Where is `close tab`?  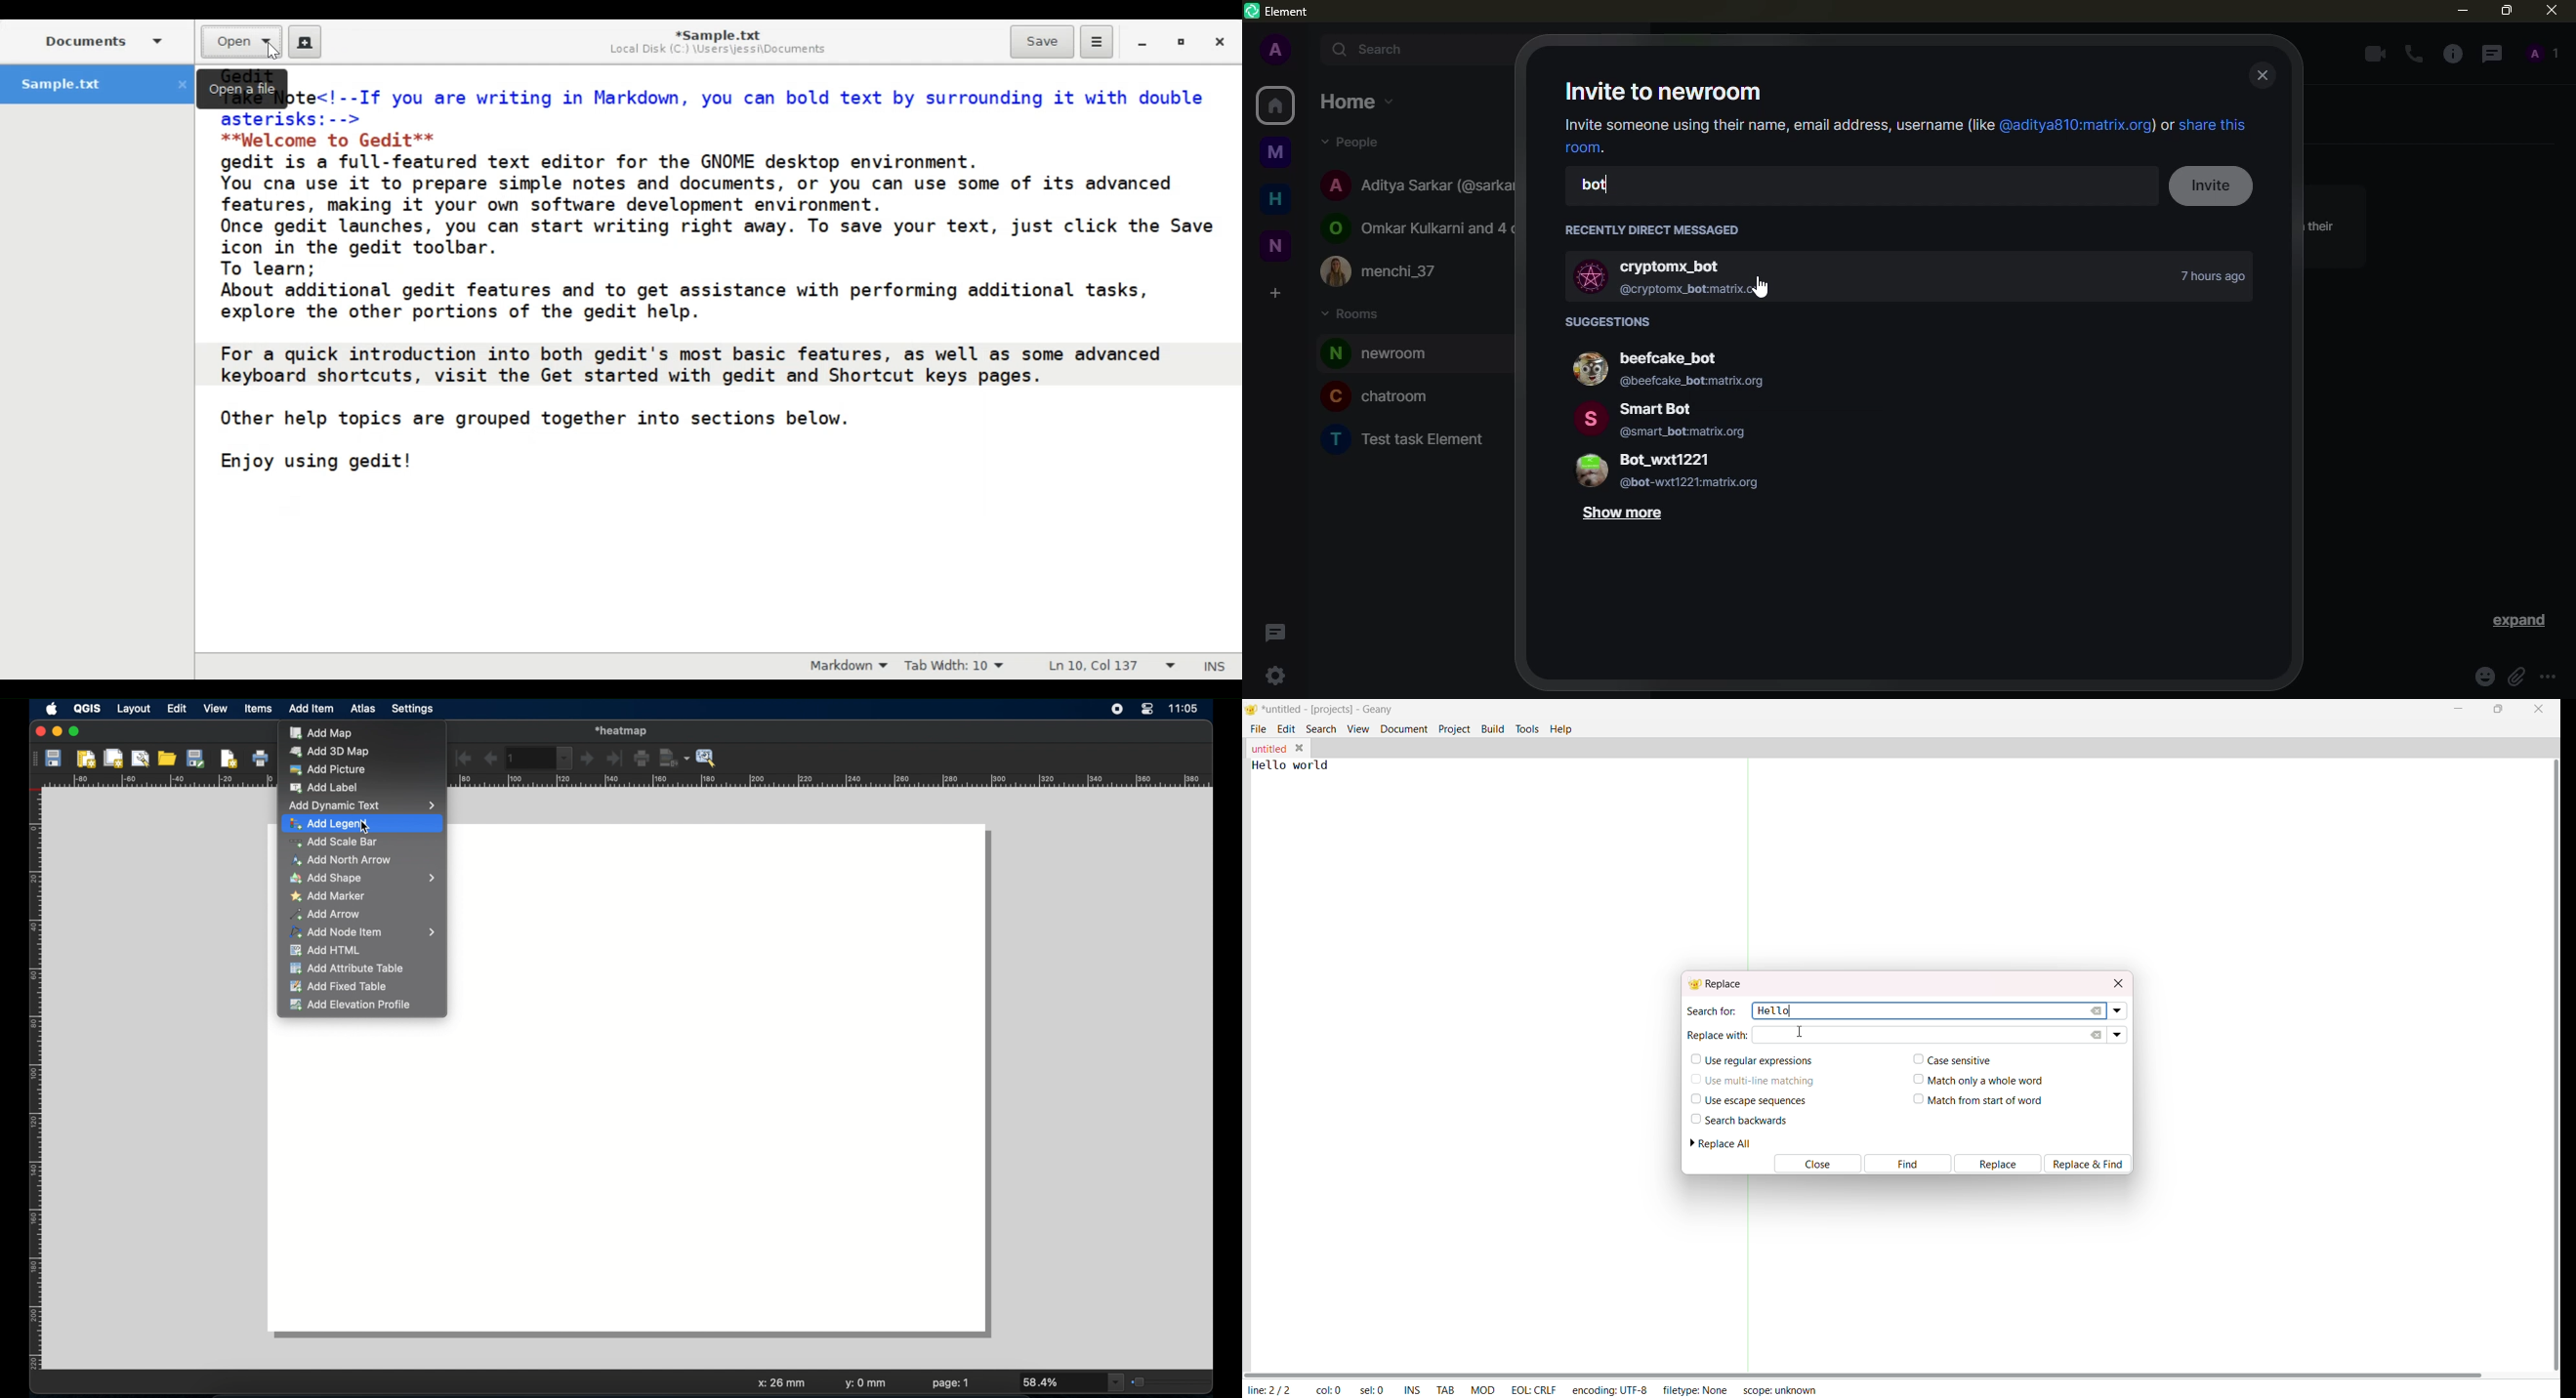
close tab is located at coordinates (1302, 748).